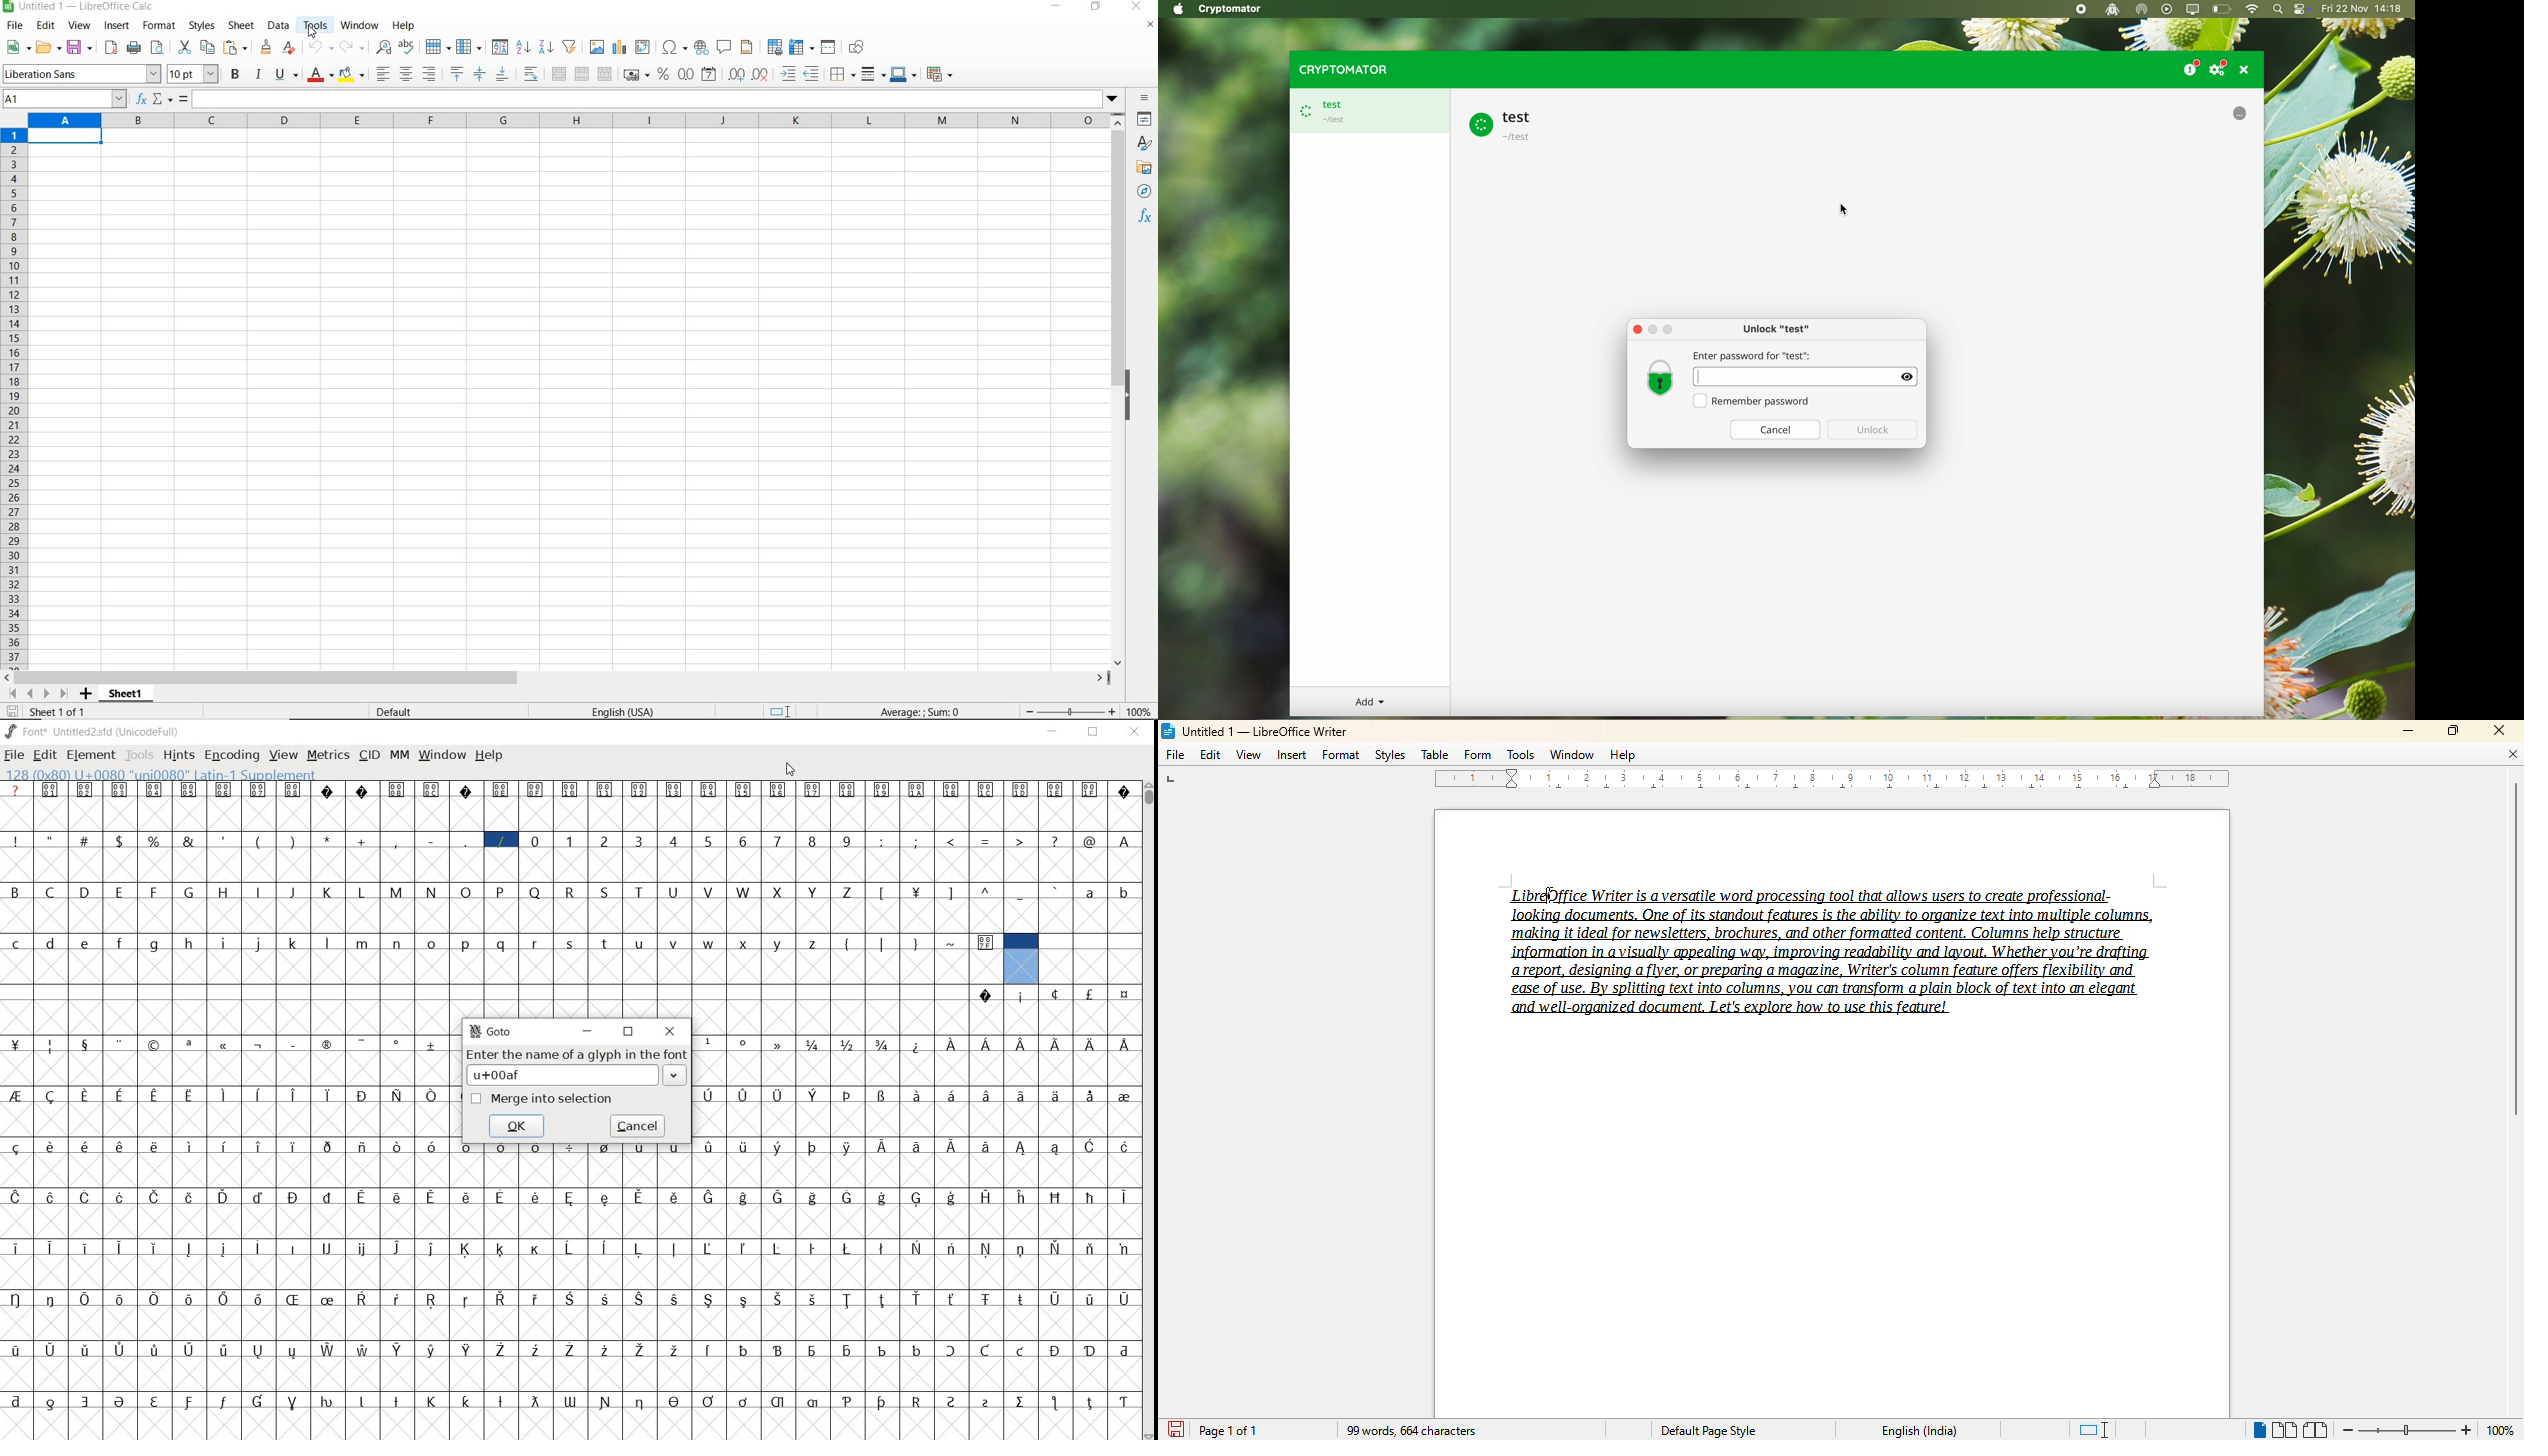 This screenshot has width=2548, height=1456. Describe the element at coordinates (849, 1096) in the screenshot. I see `Symbol` at that location.